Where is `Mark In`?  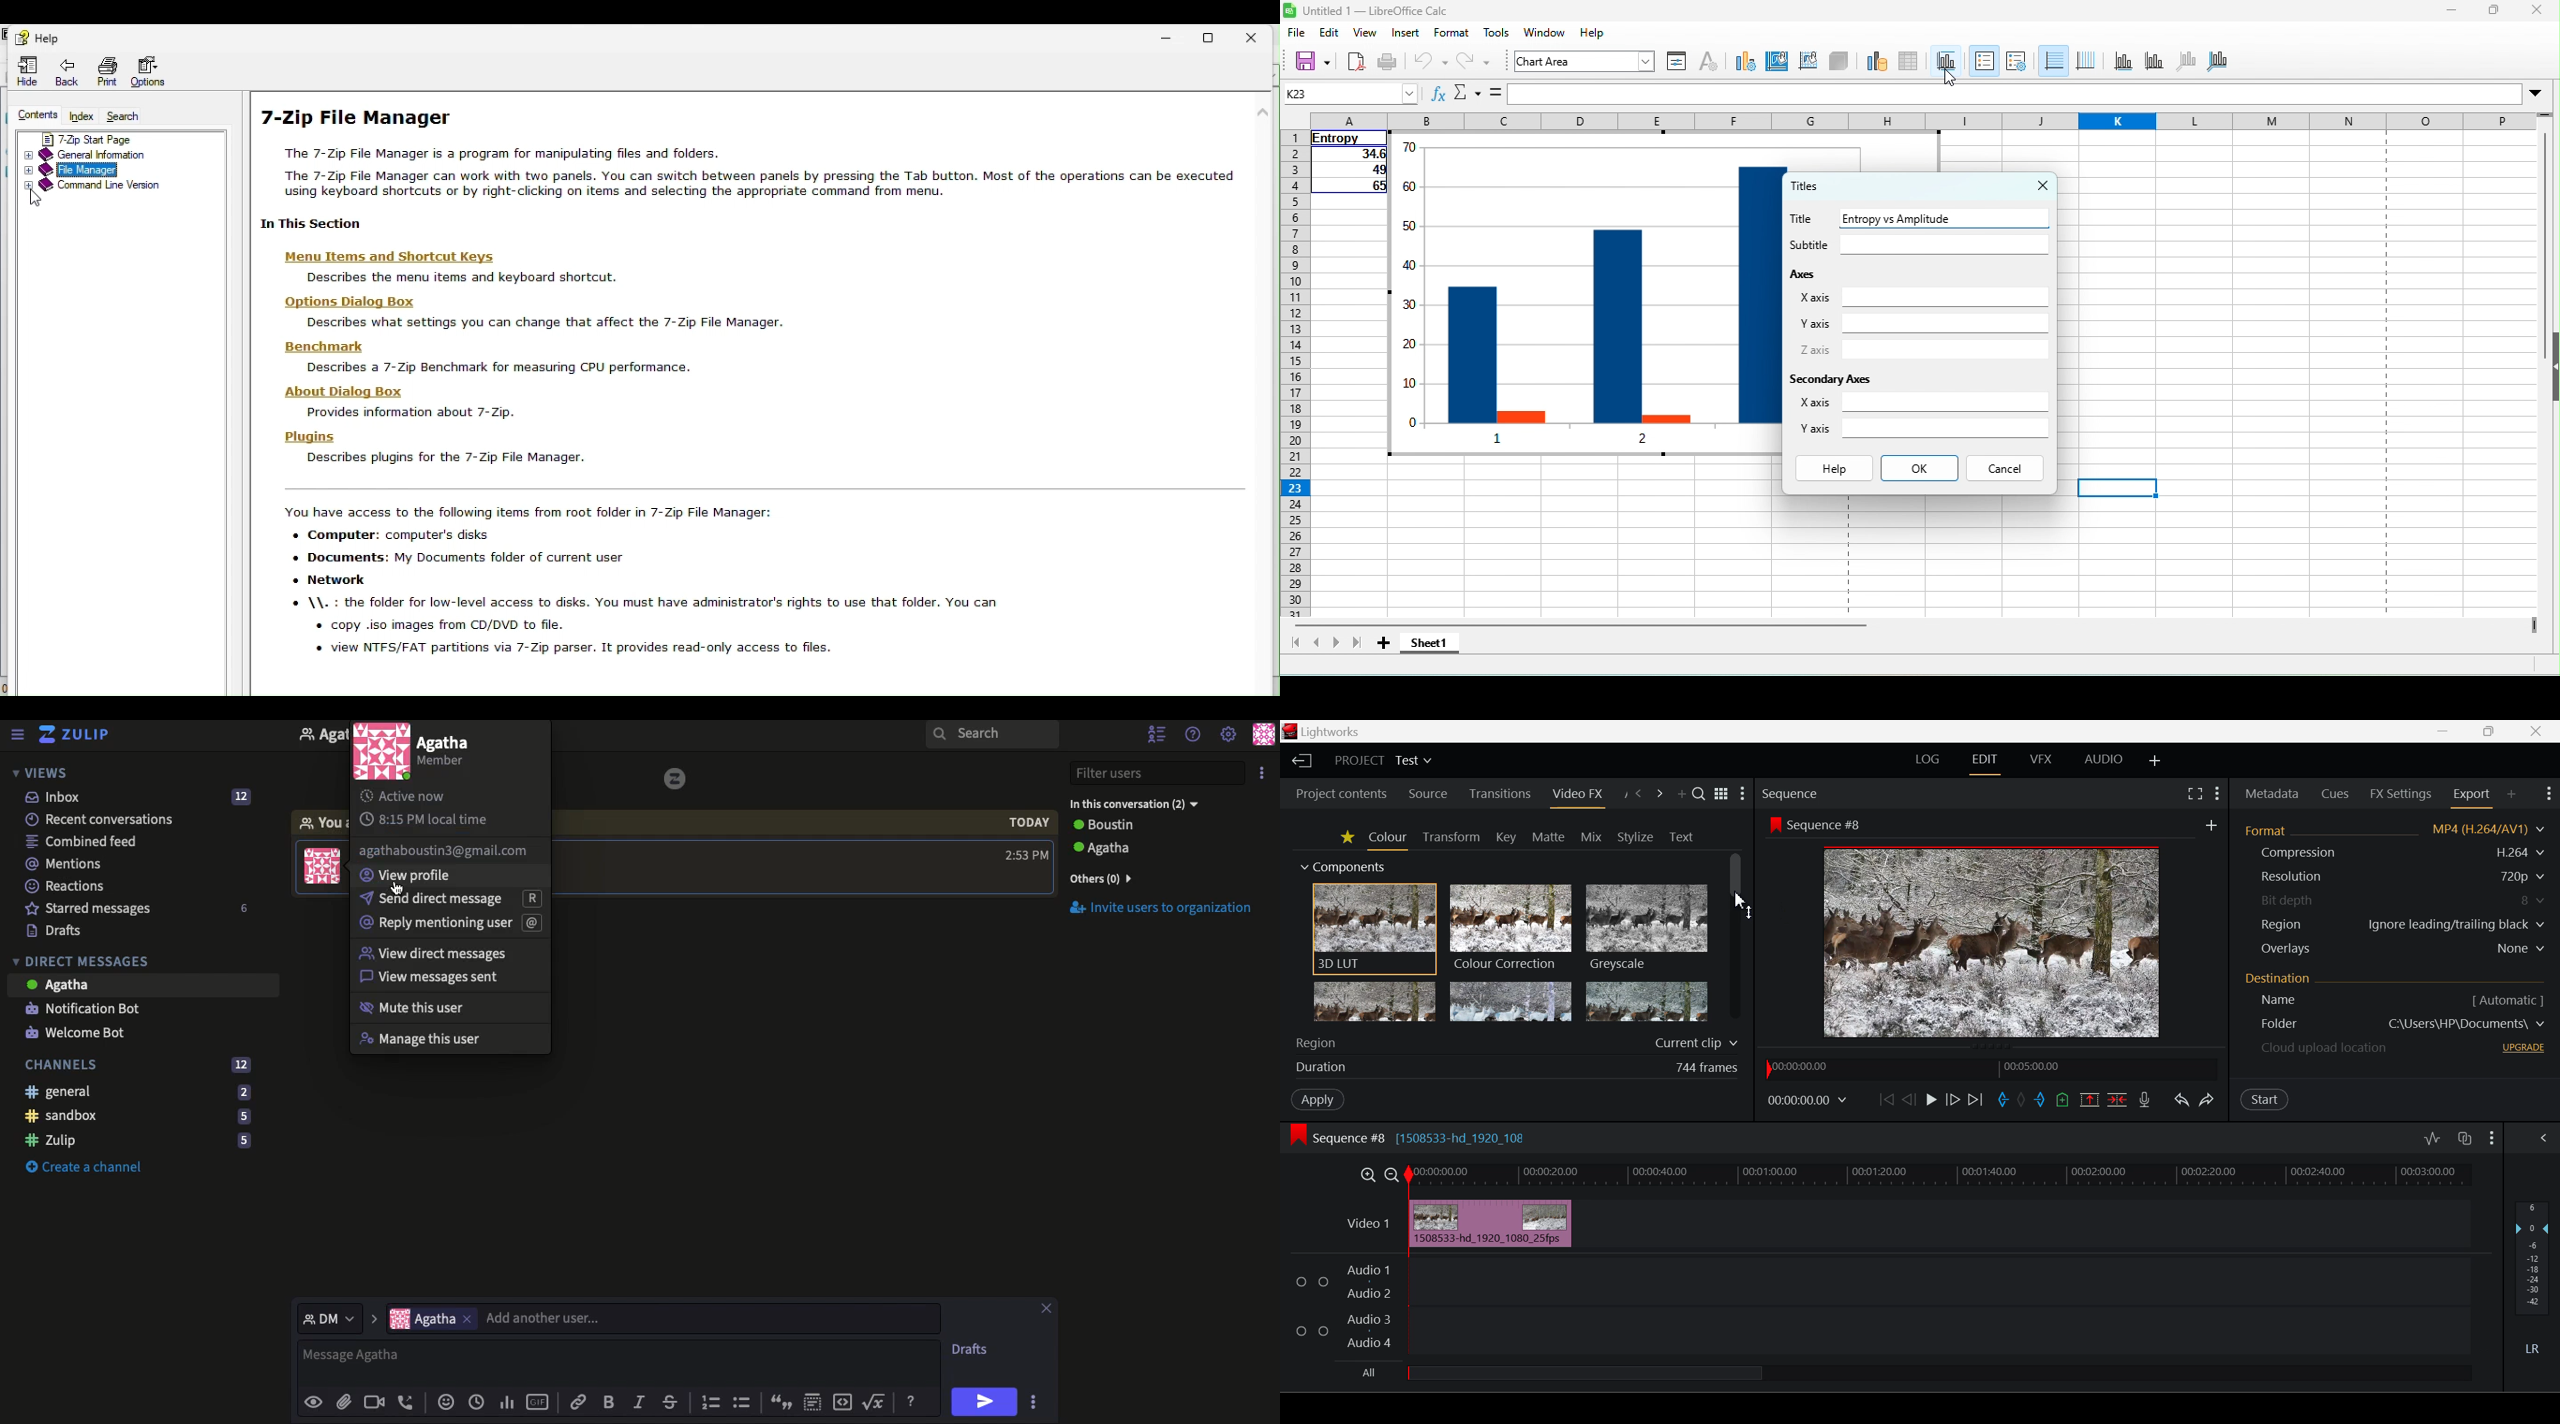 Mark In is located at coordinates (2001, 1101).